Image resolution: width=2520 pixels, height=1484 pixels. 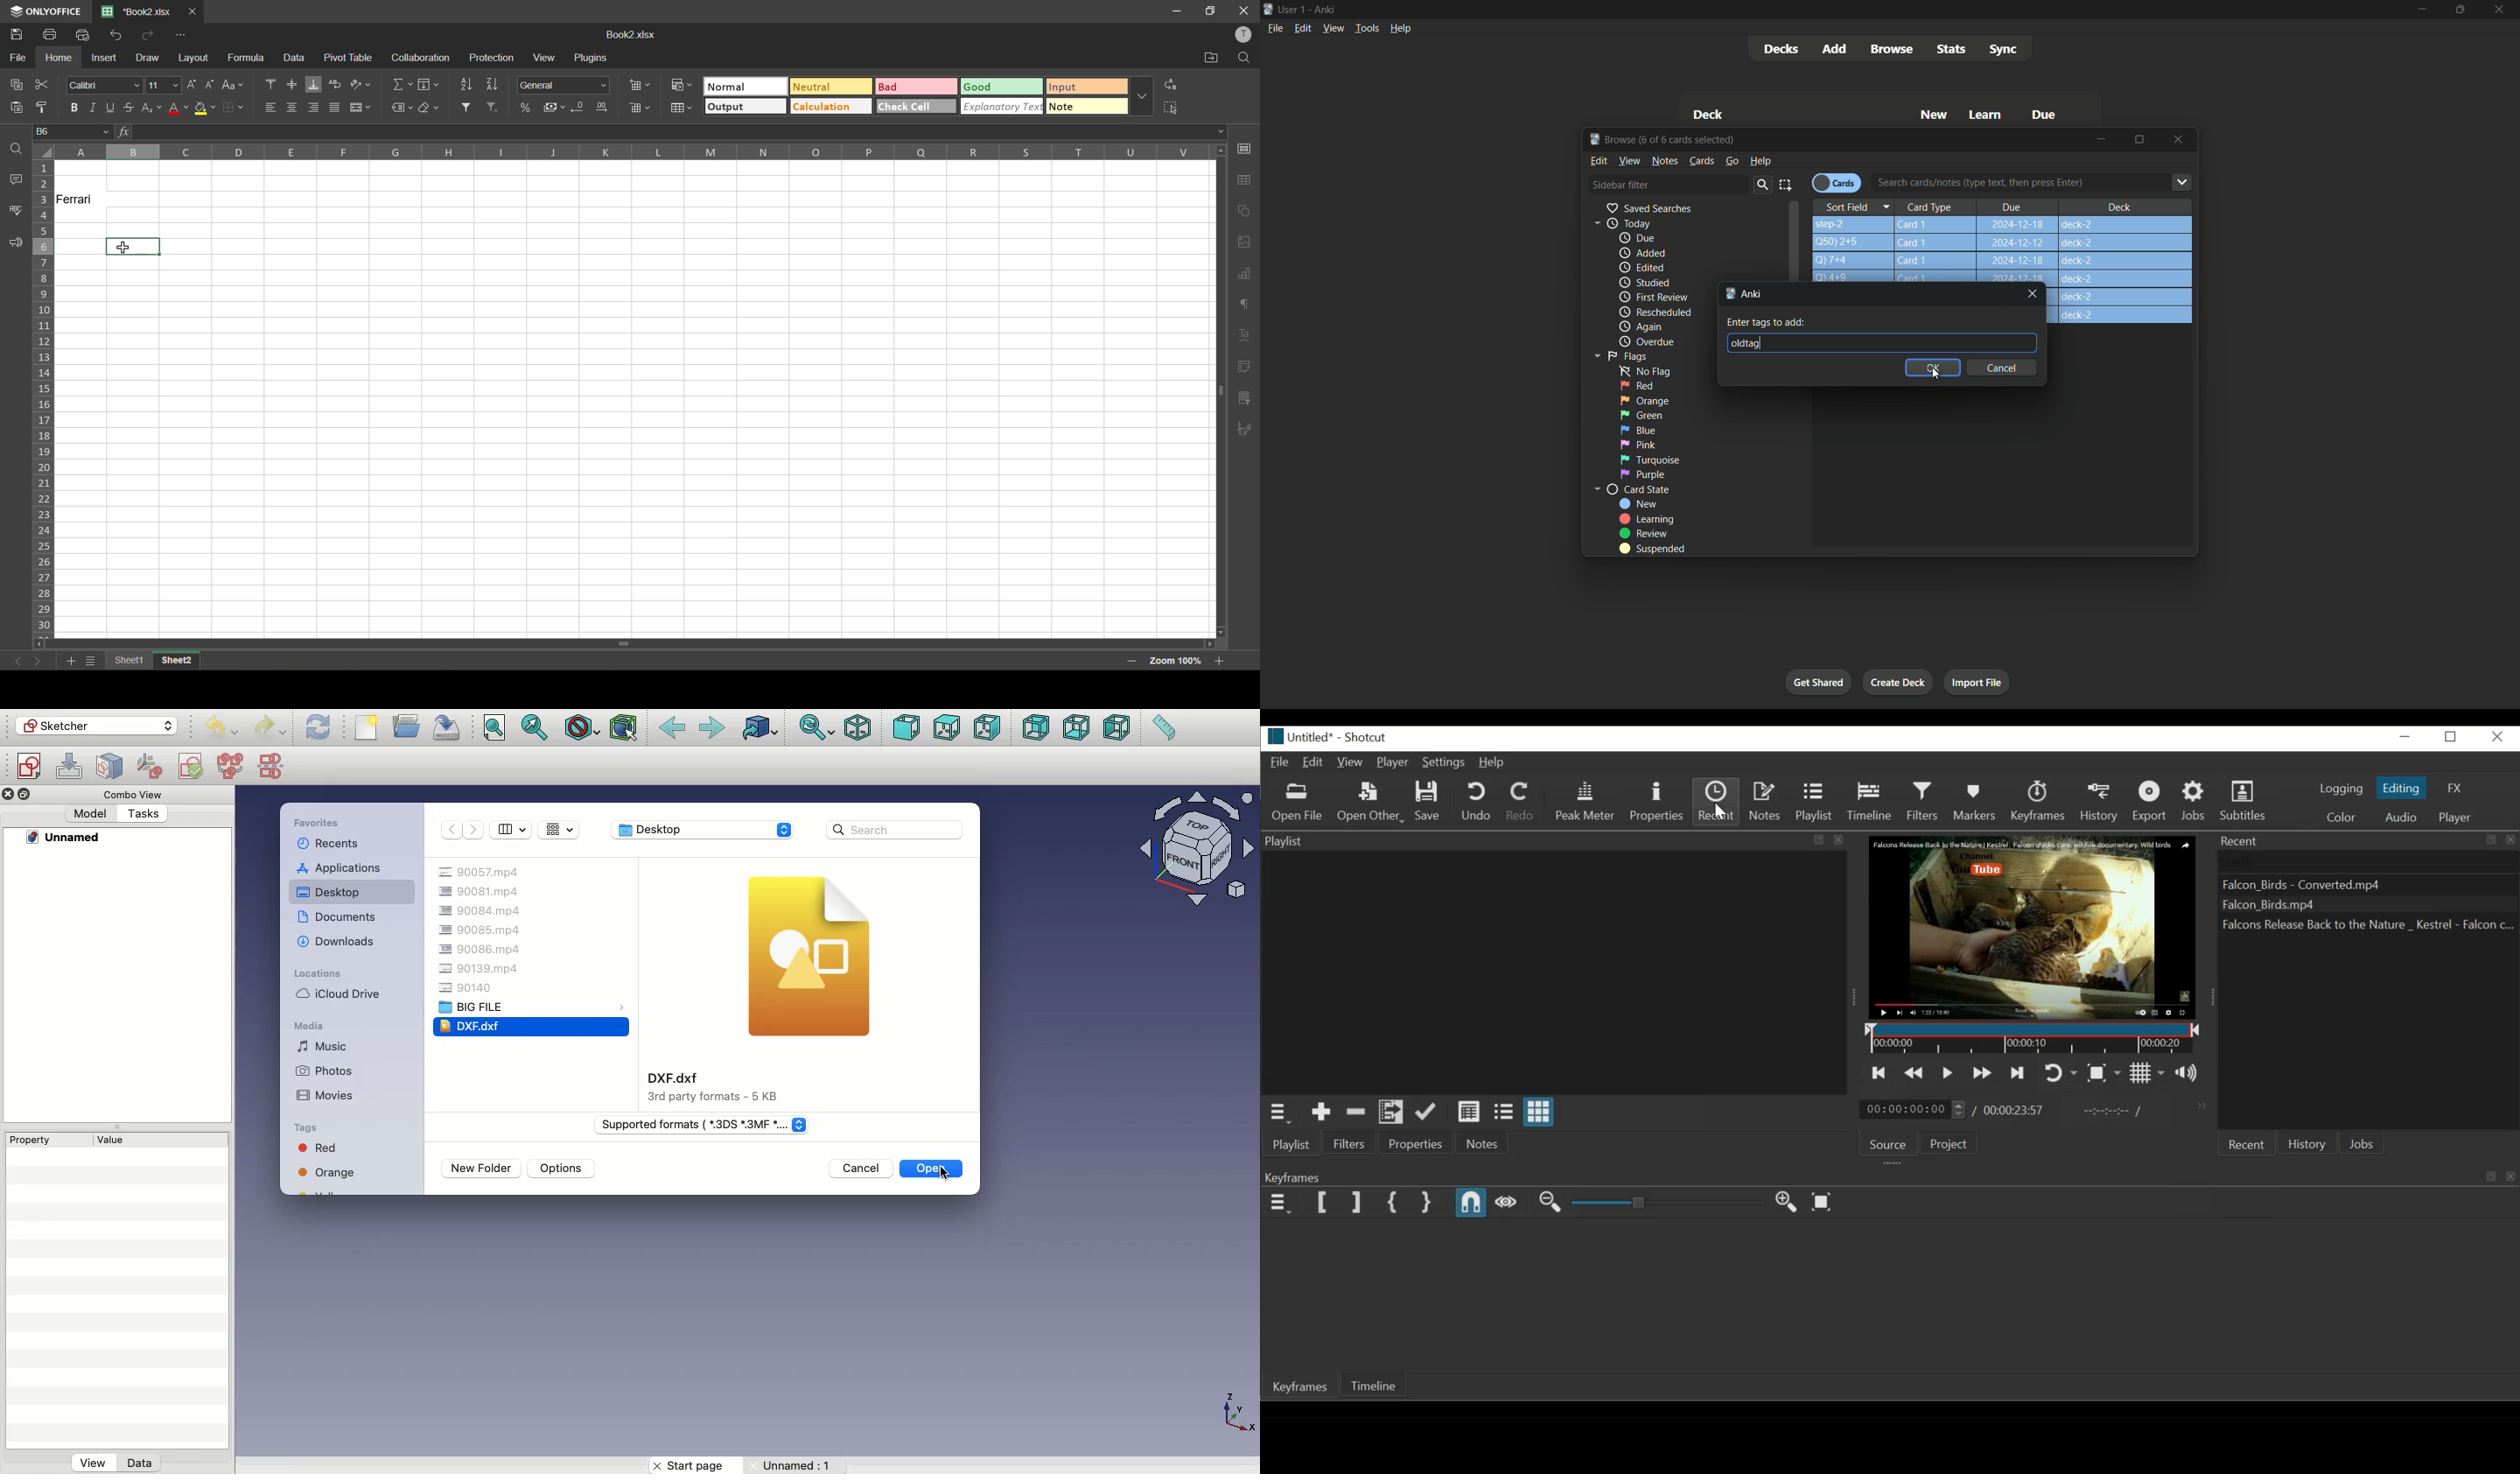 What do you see at coordinates (482, 948) in the screenshot?
I see `90086.mp4` at bounding box center [482, 948].